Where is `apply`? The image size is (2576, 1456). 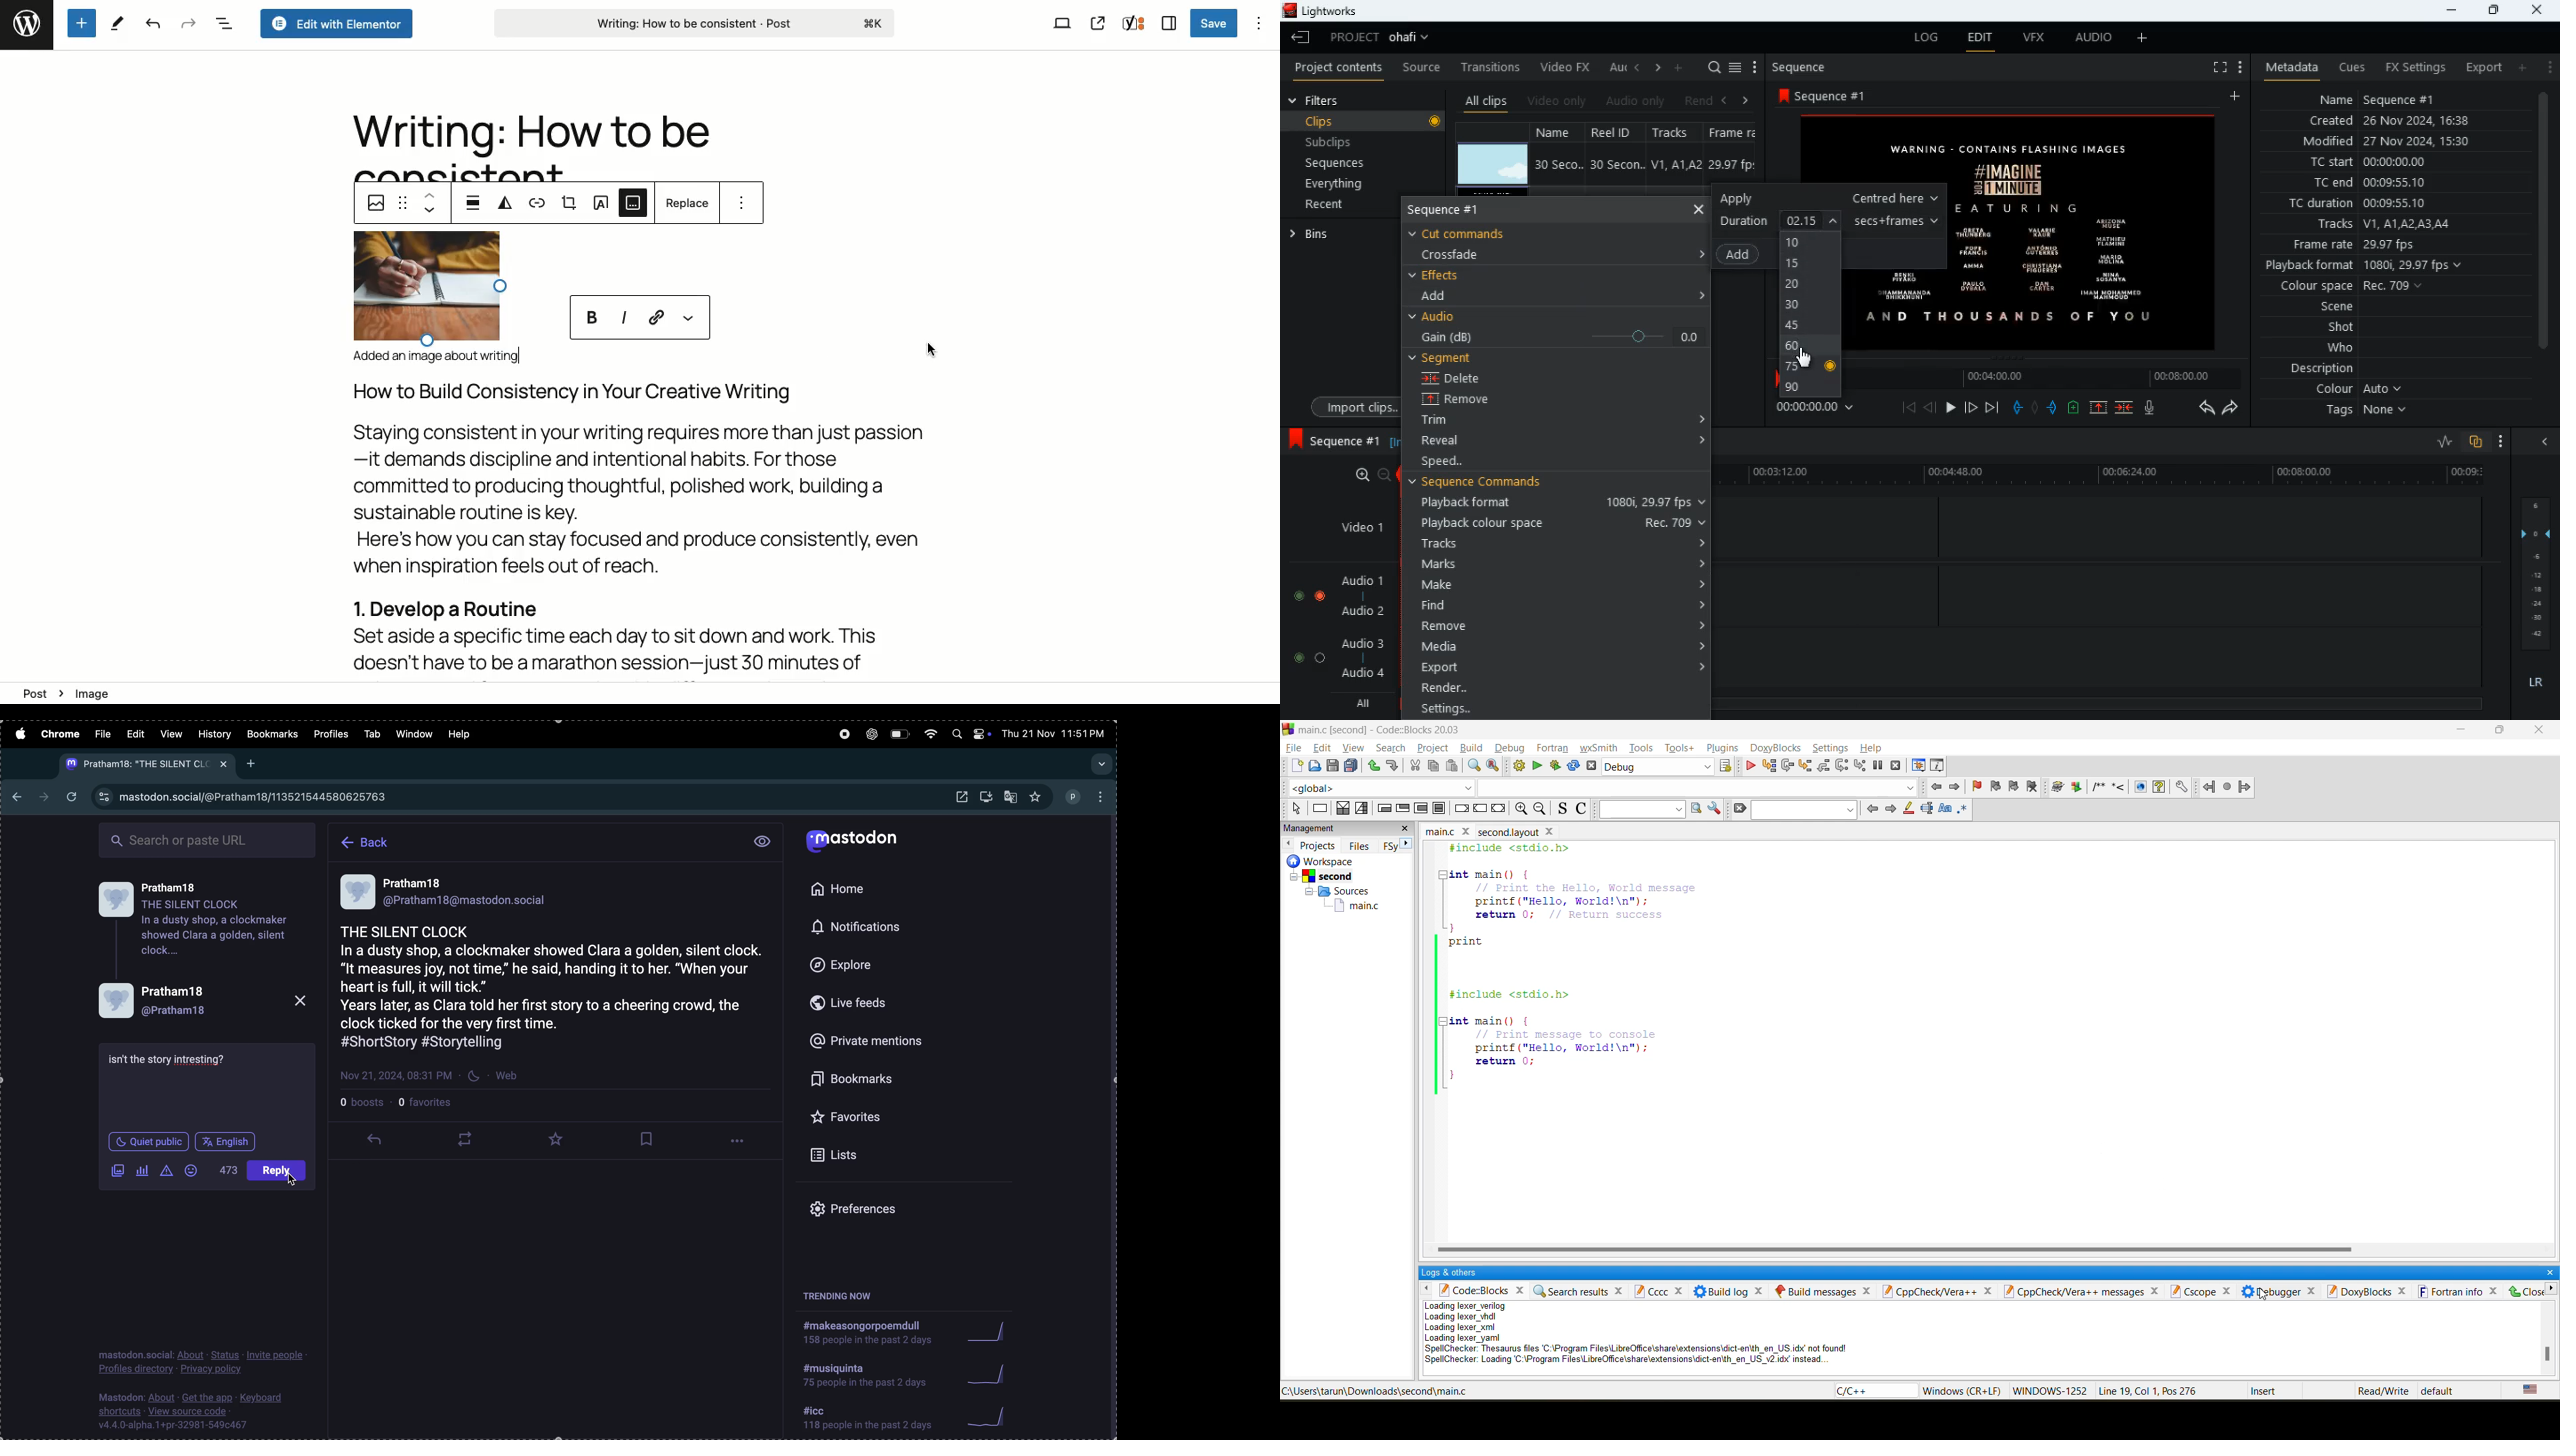 apply is located at coordinates (1828, 198).